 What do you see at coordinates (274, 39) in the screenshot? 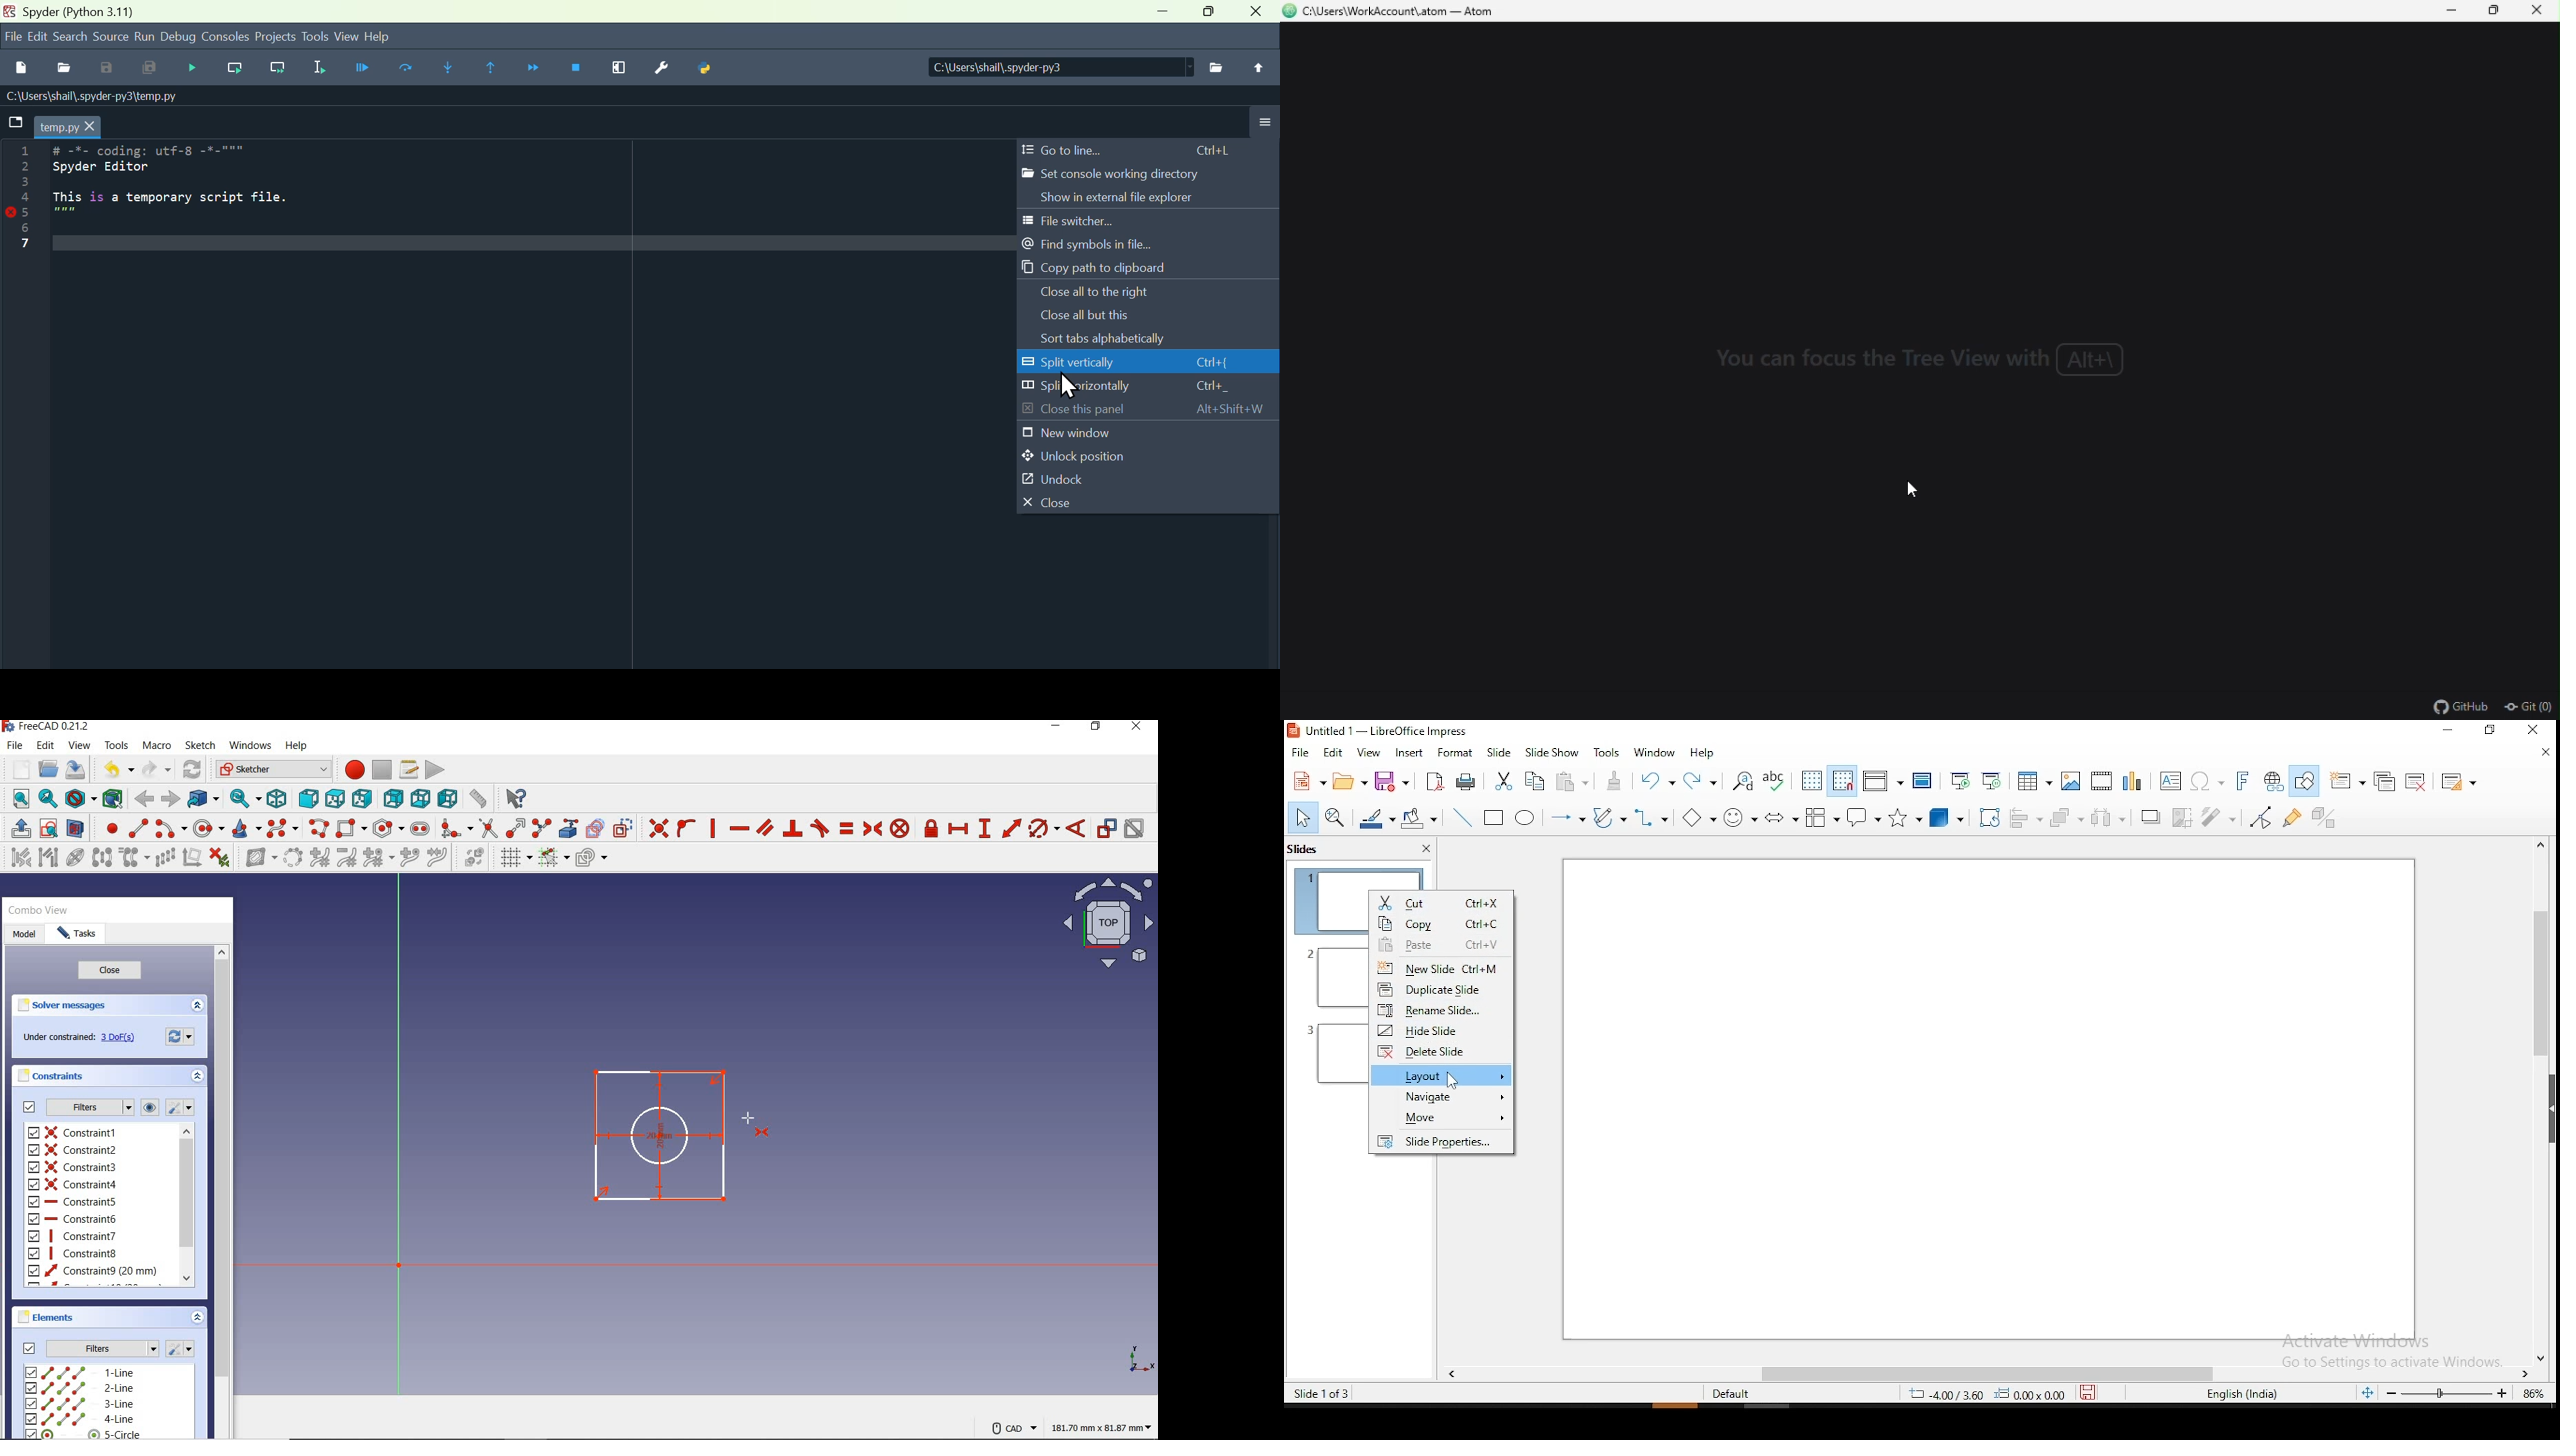
I see `Projects` at bounding box center [274, 39].